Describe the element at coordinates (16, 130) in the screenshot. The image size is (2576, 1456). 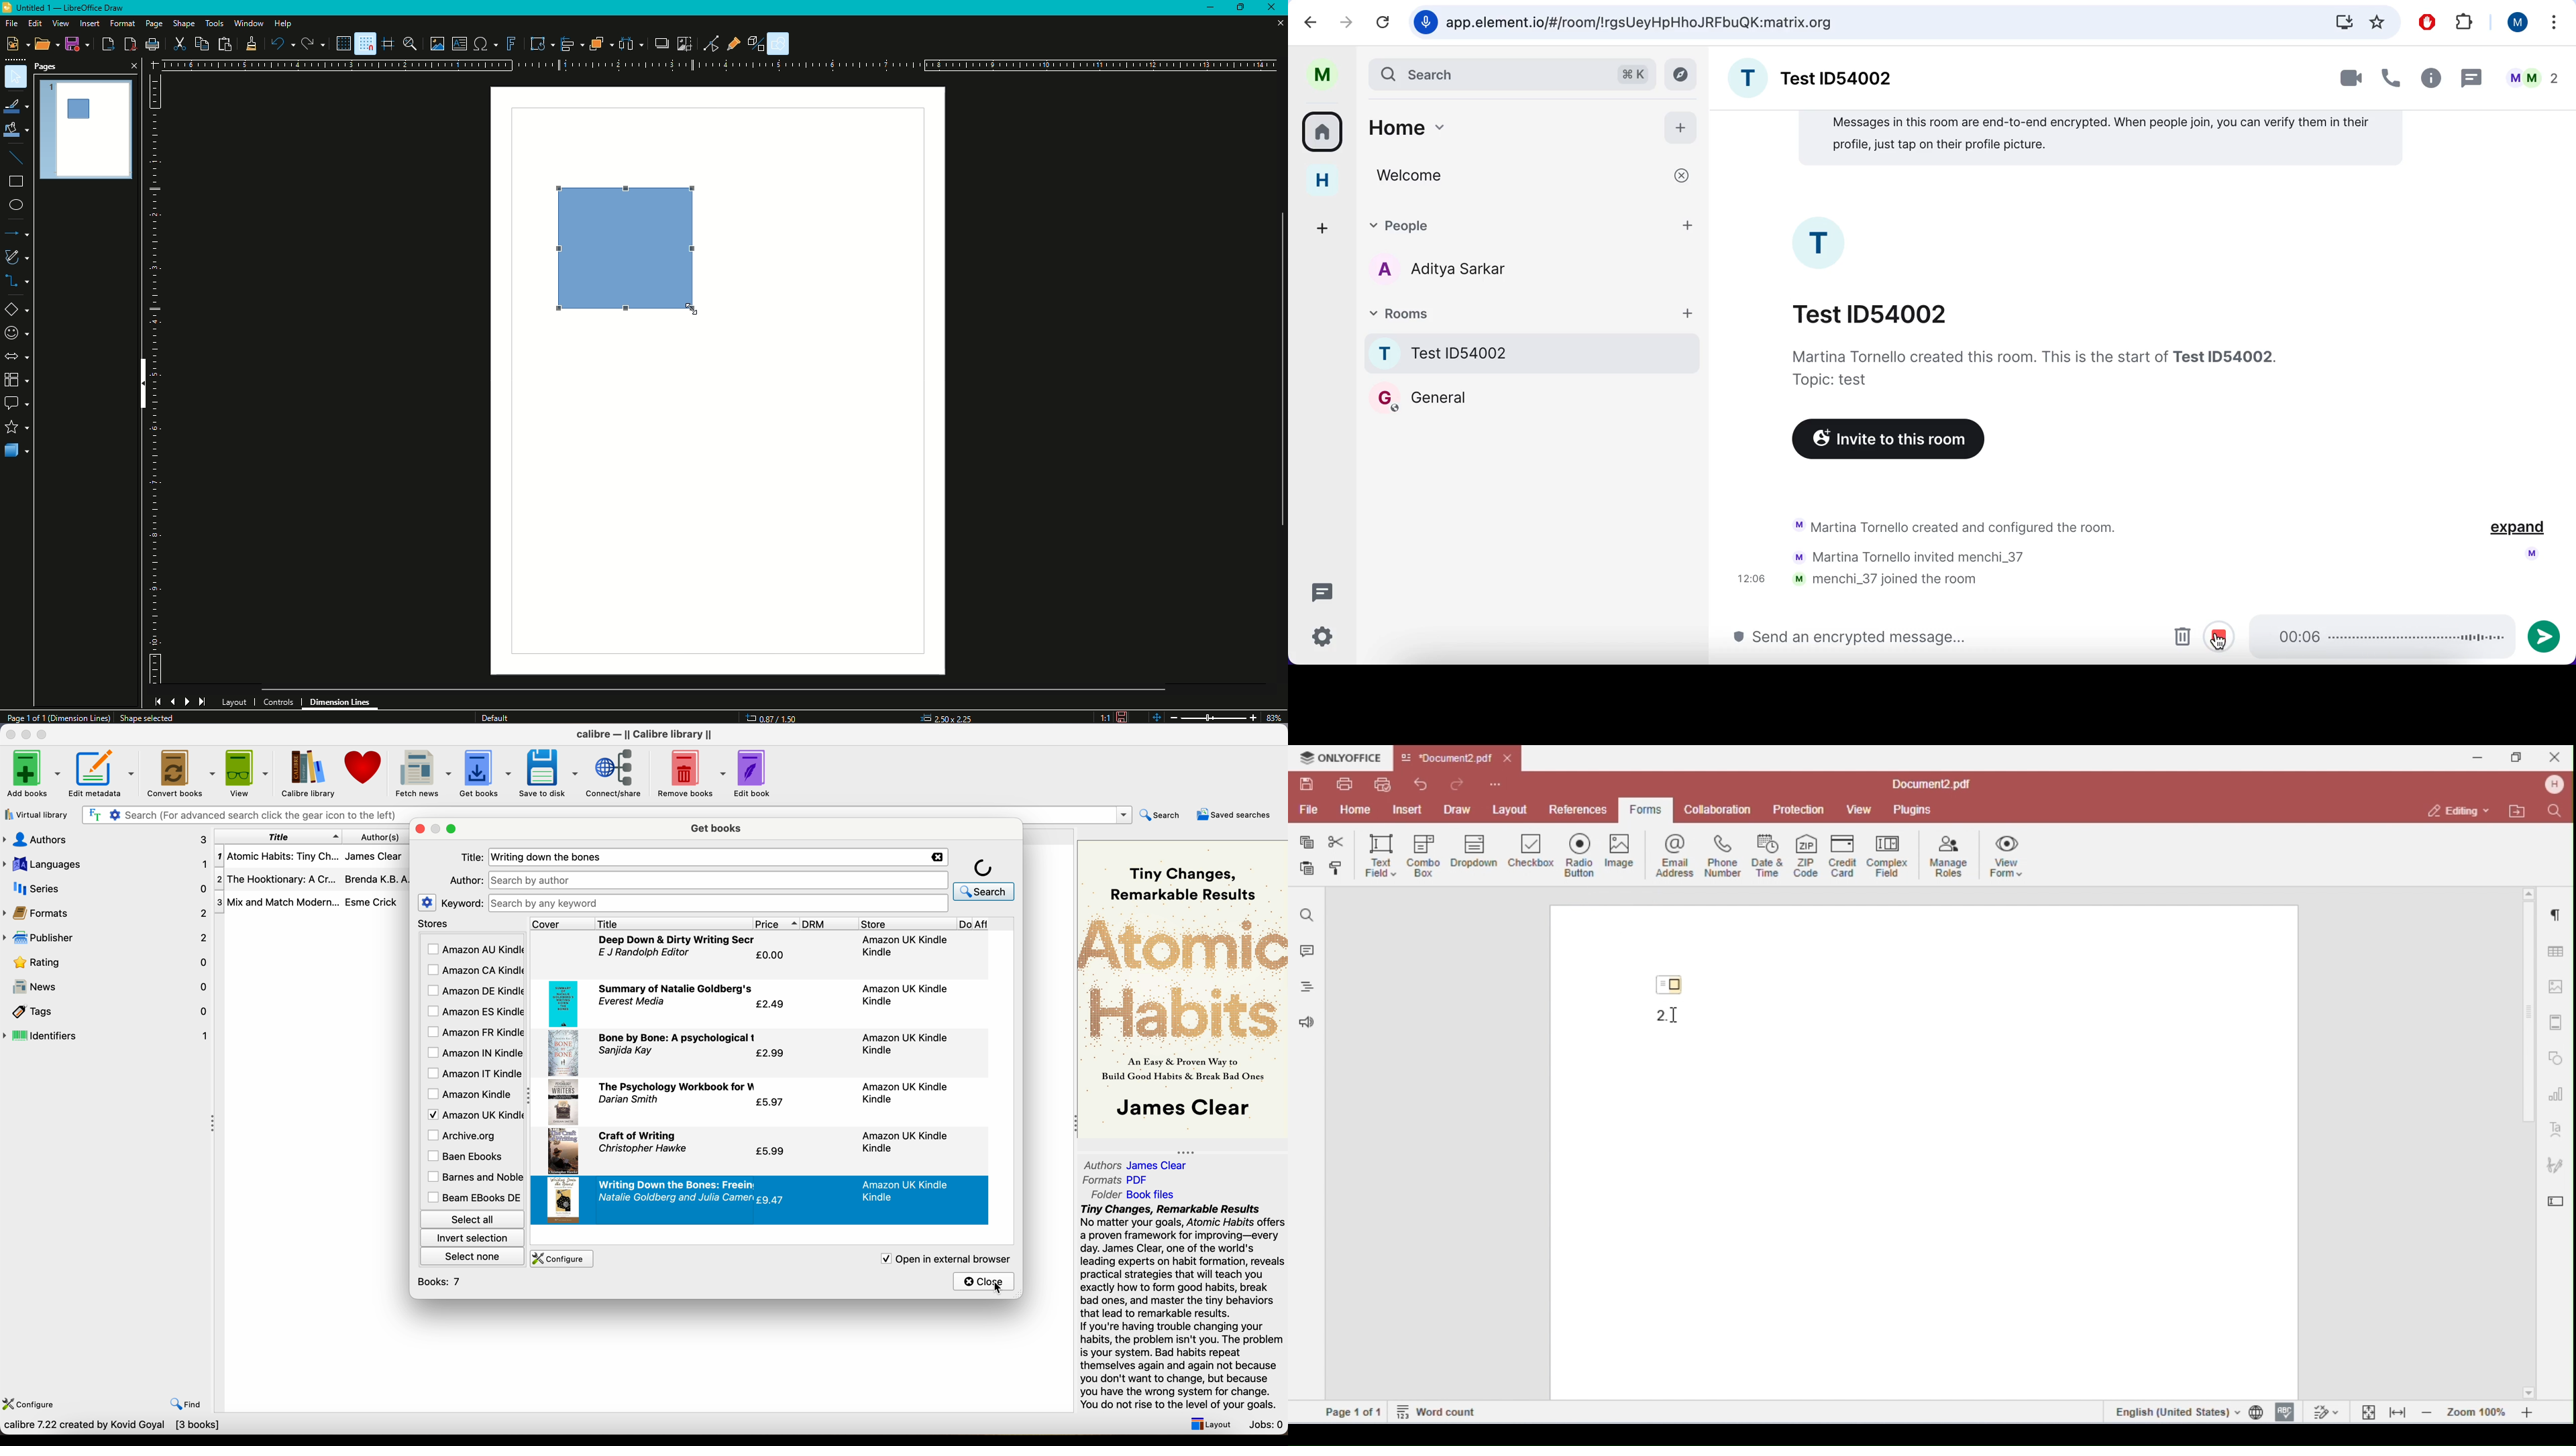
I see `Fill Color` at that location.